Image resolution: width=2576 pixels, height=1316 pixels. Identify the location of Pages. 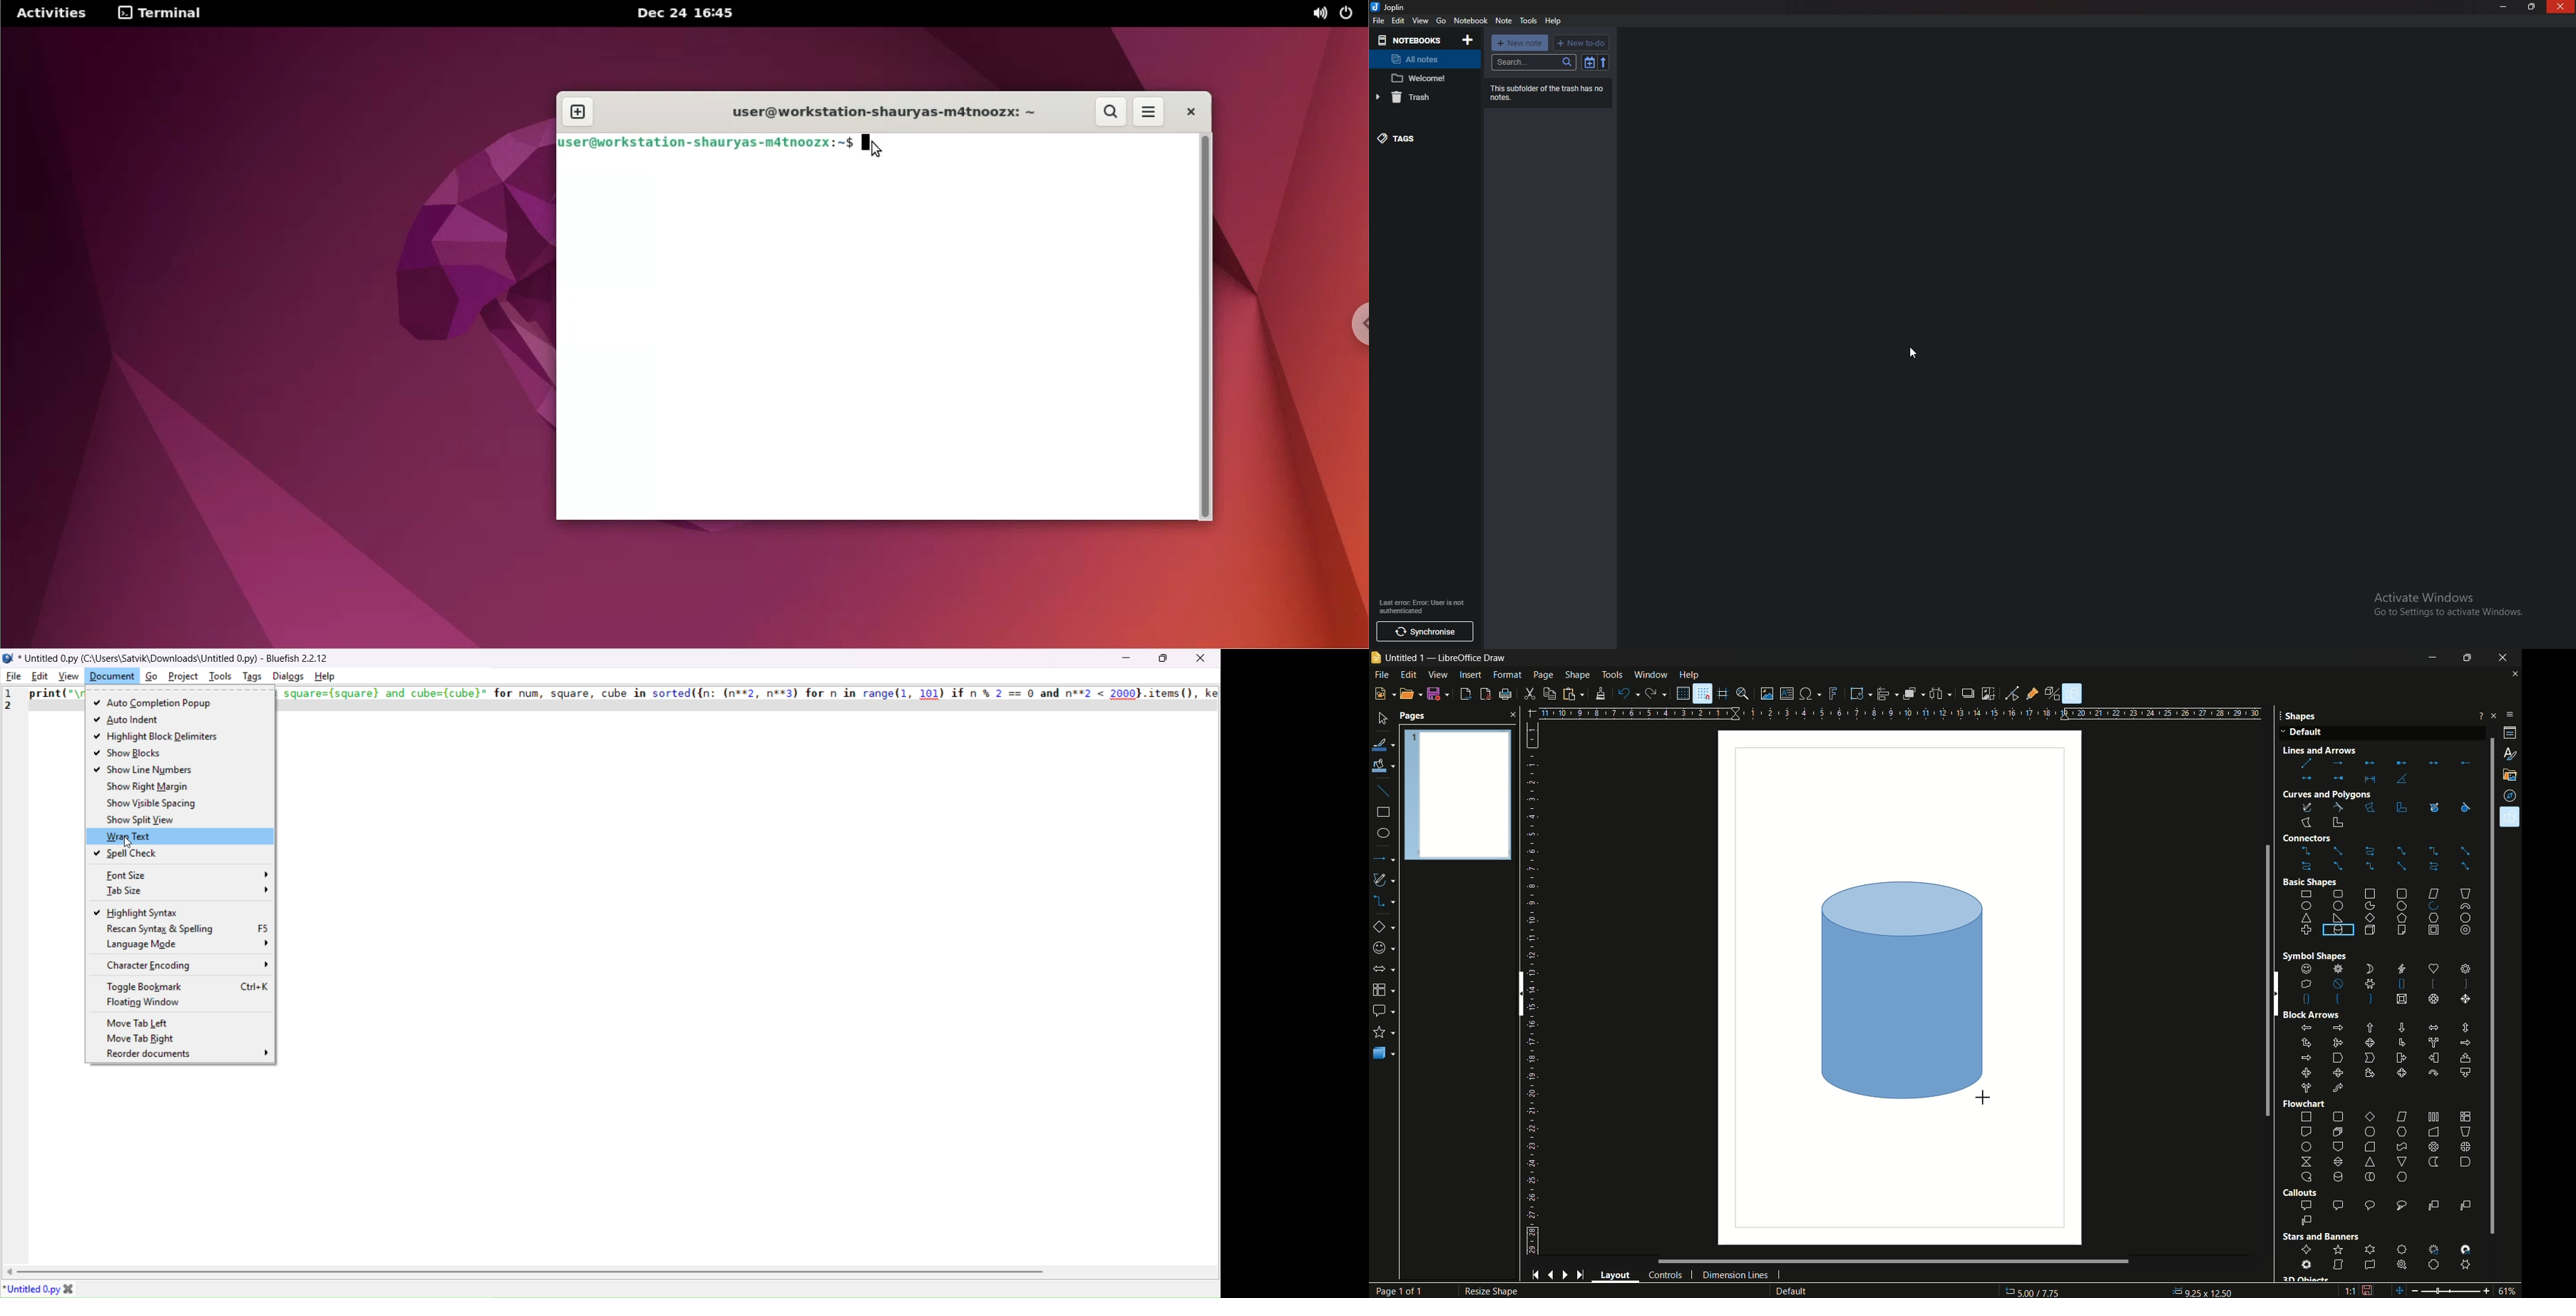
(1458, 793).